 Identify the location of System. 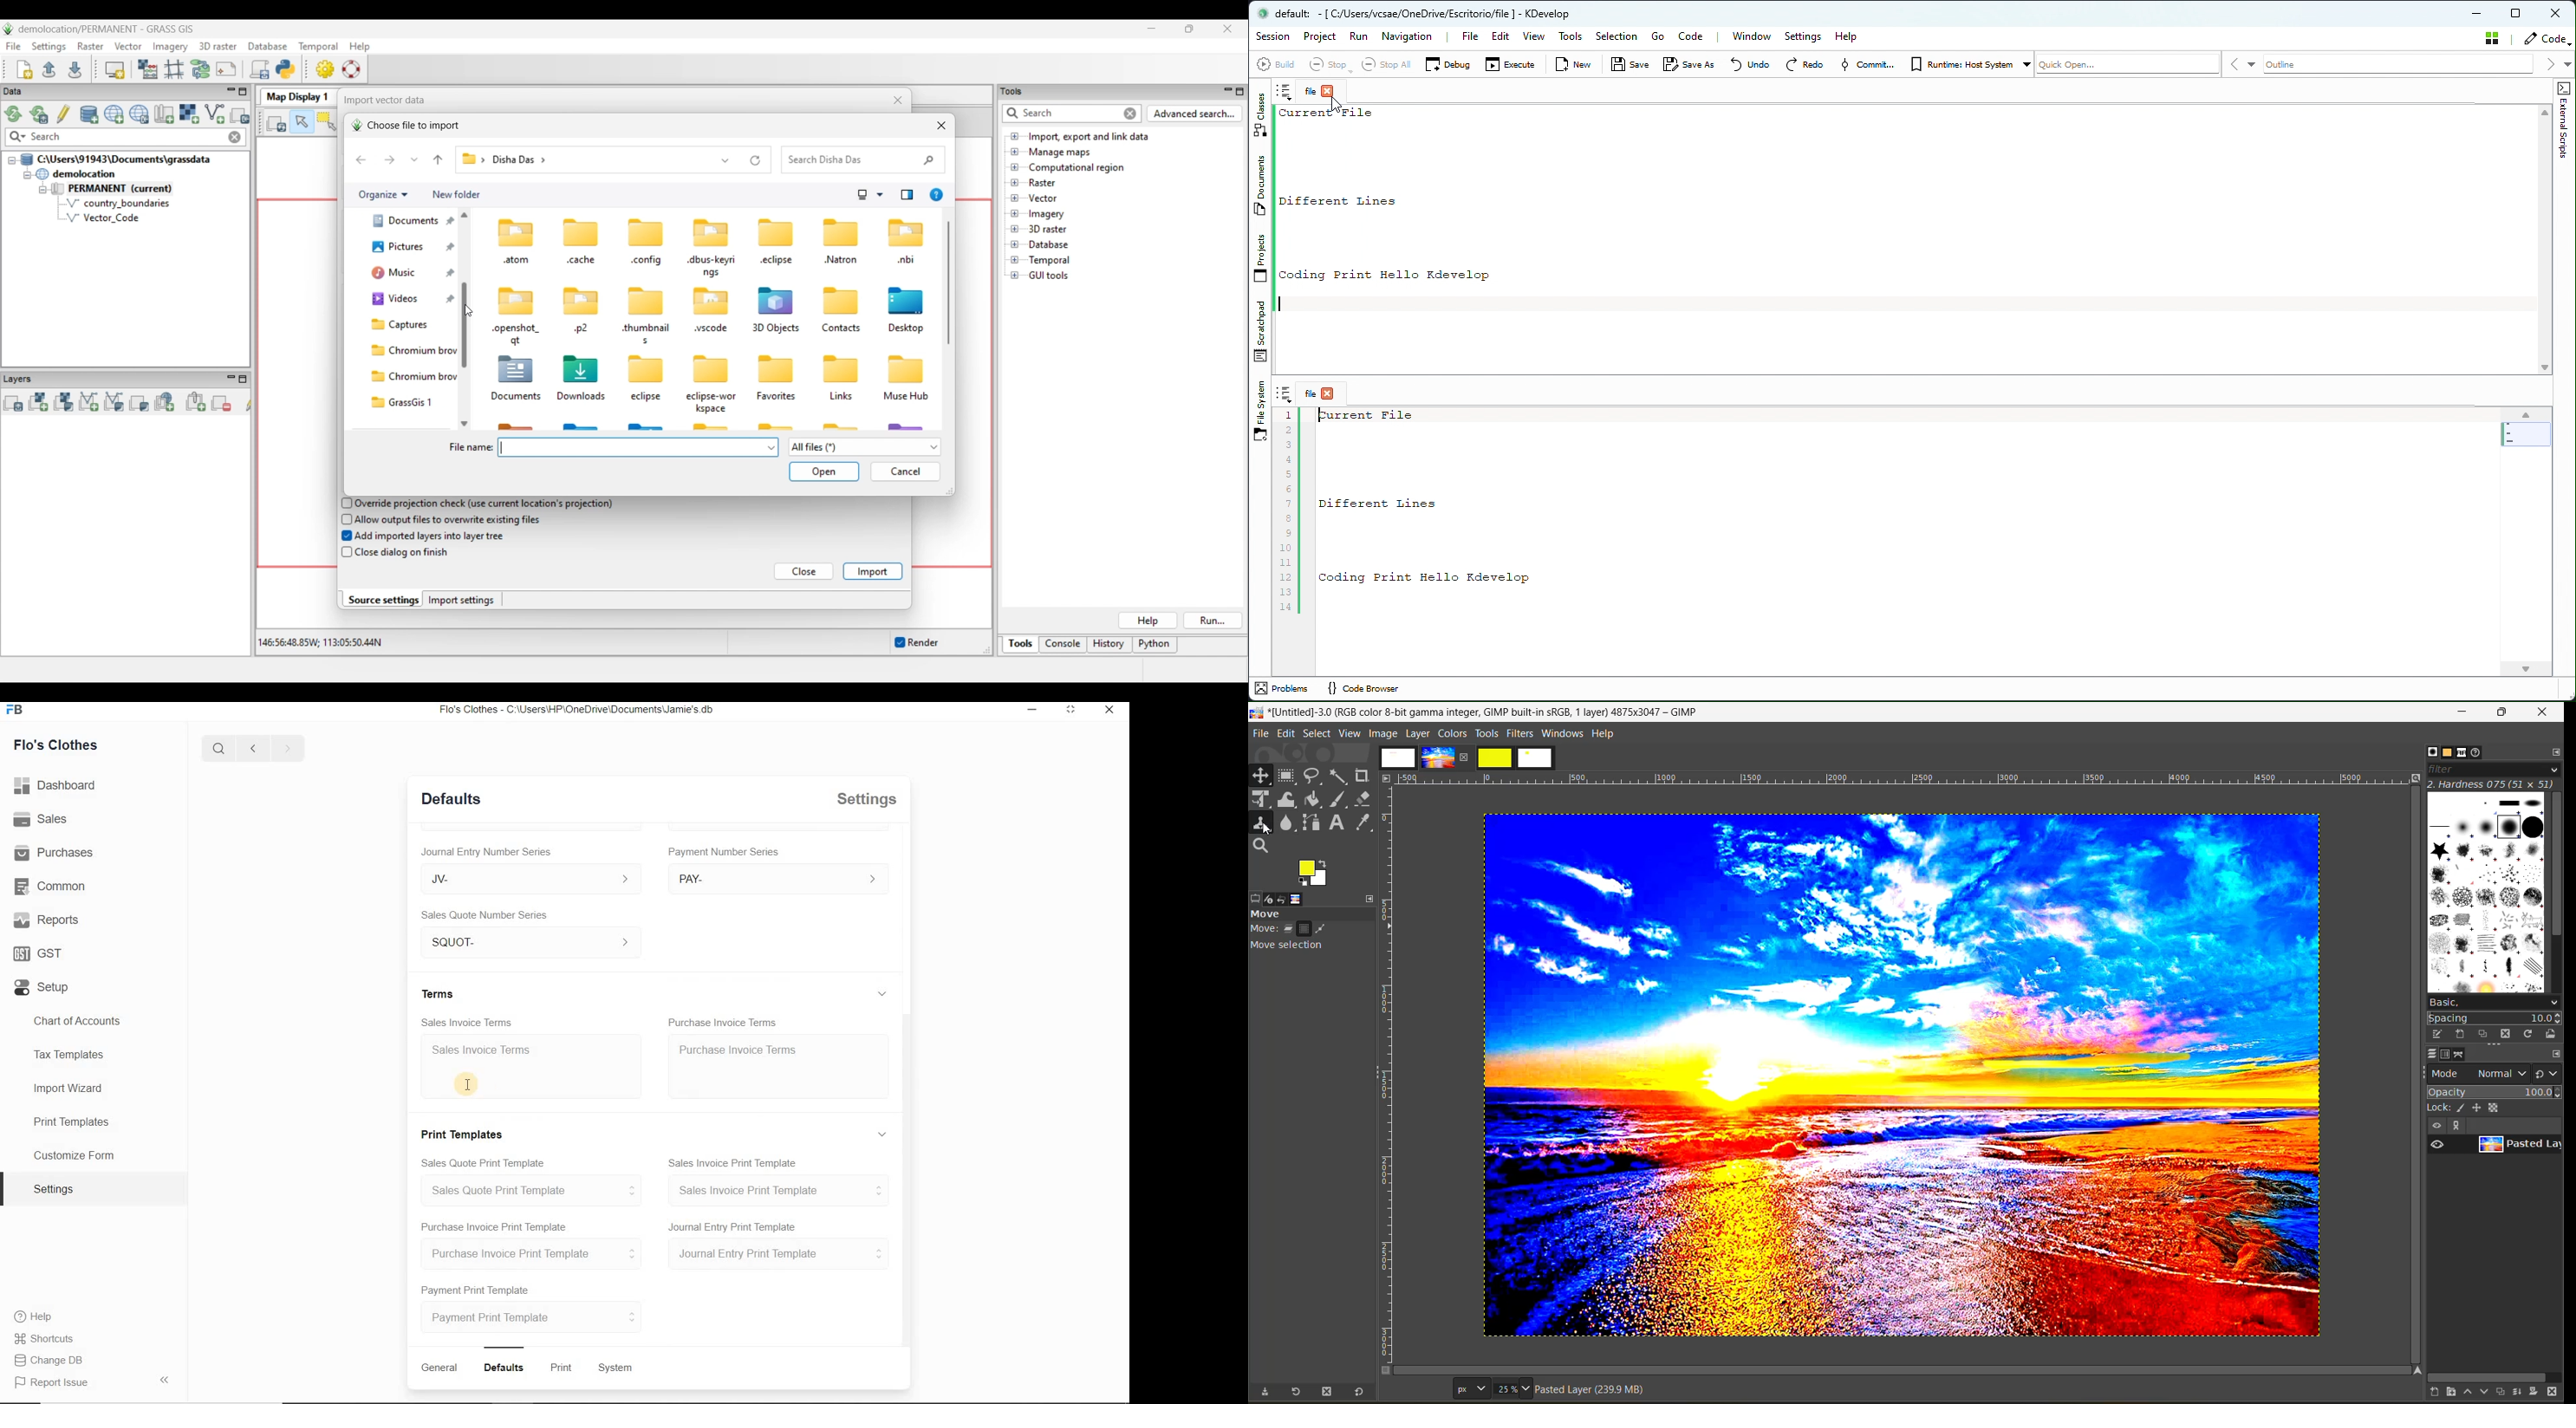
(617, 1368).